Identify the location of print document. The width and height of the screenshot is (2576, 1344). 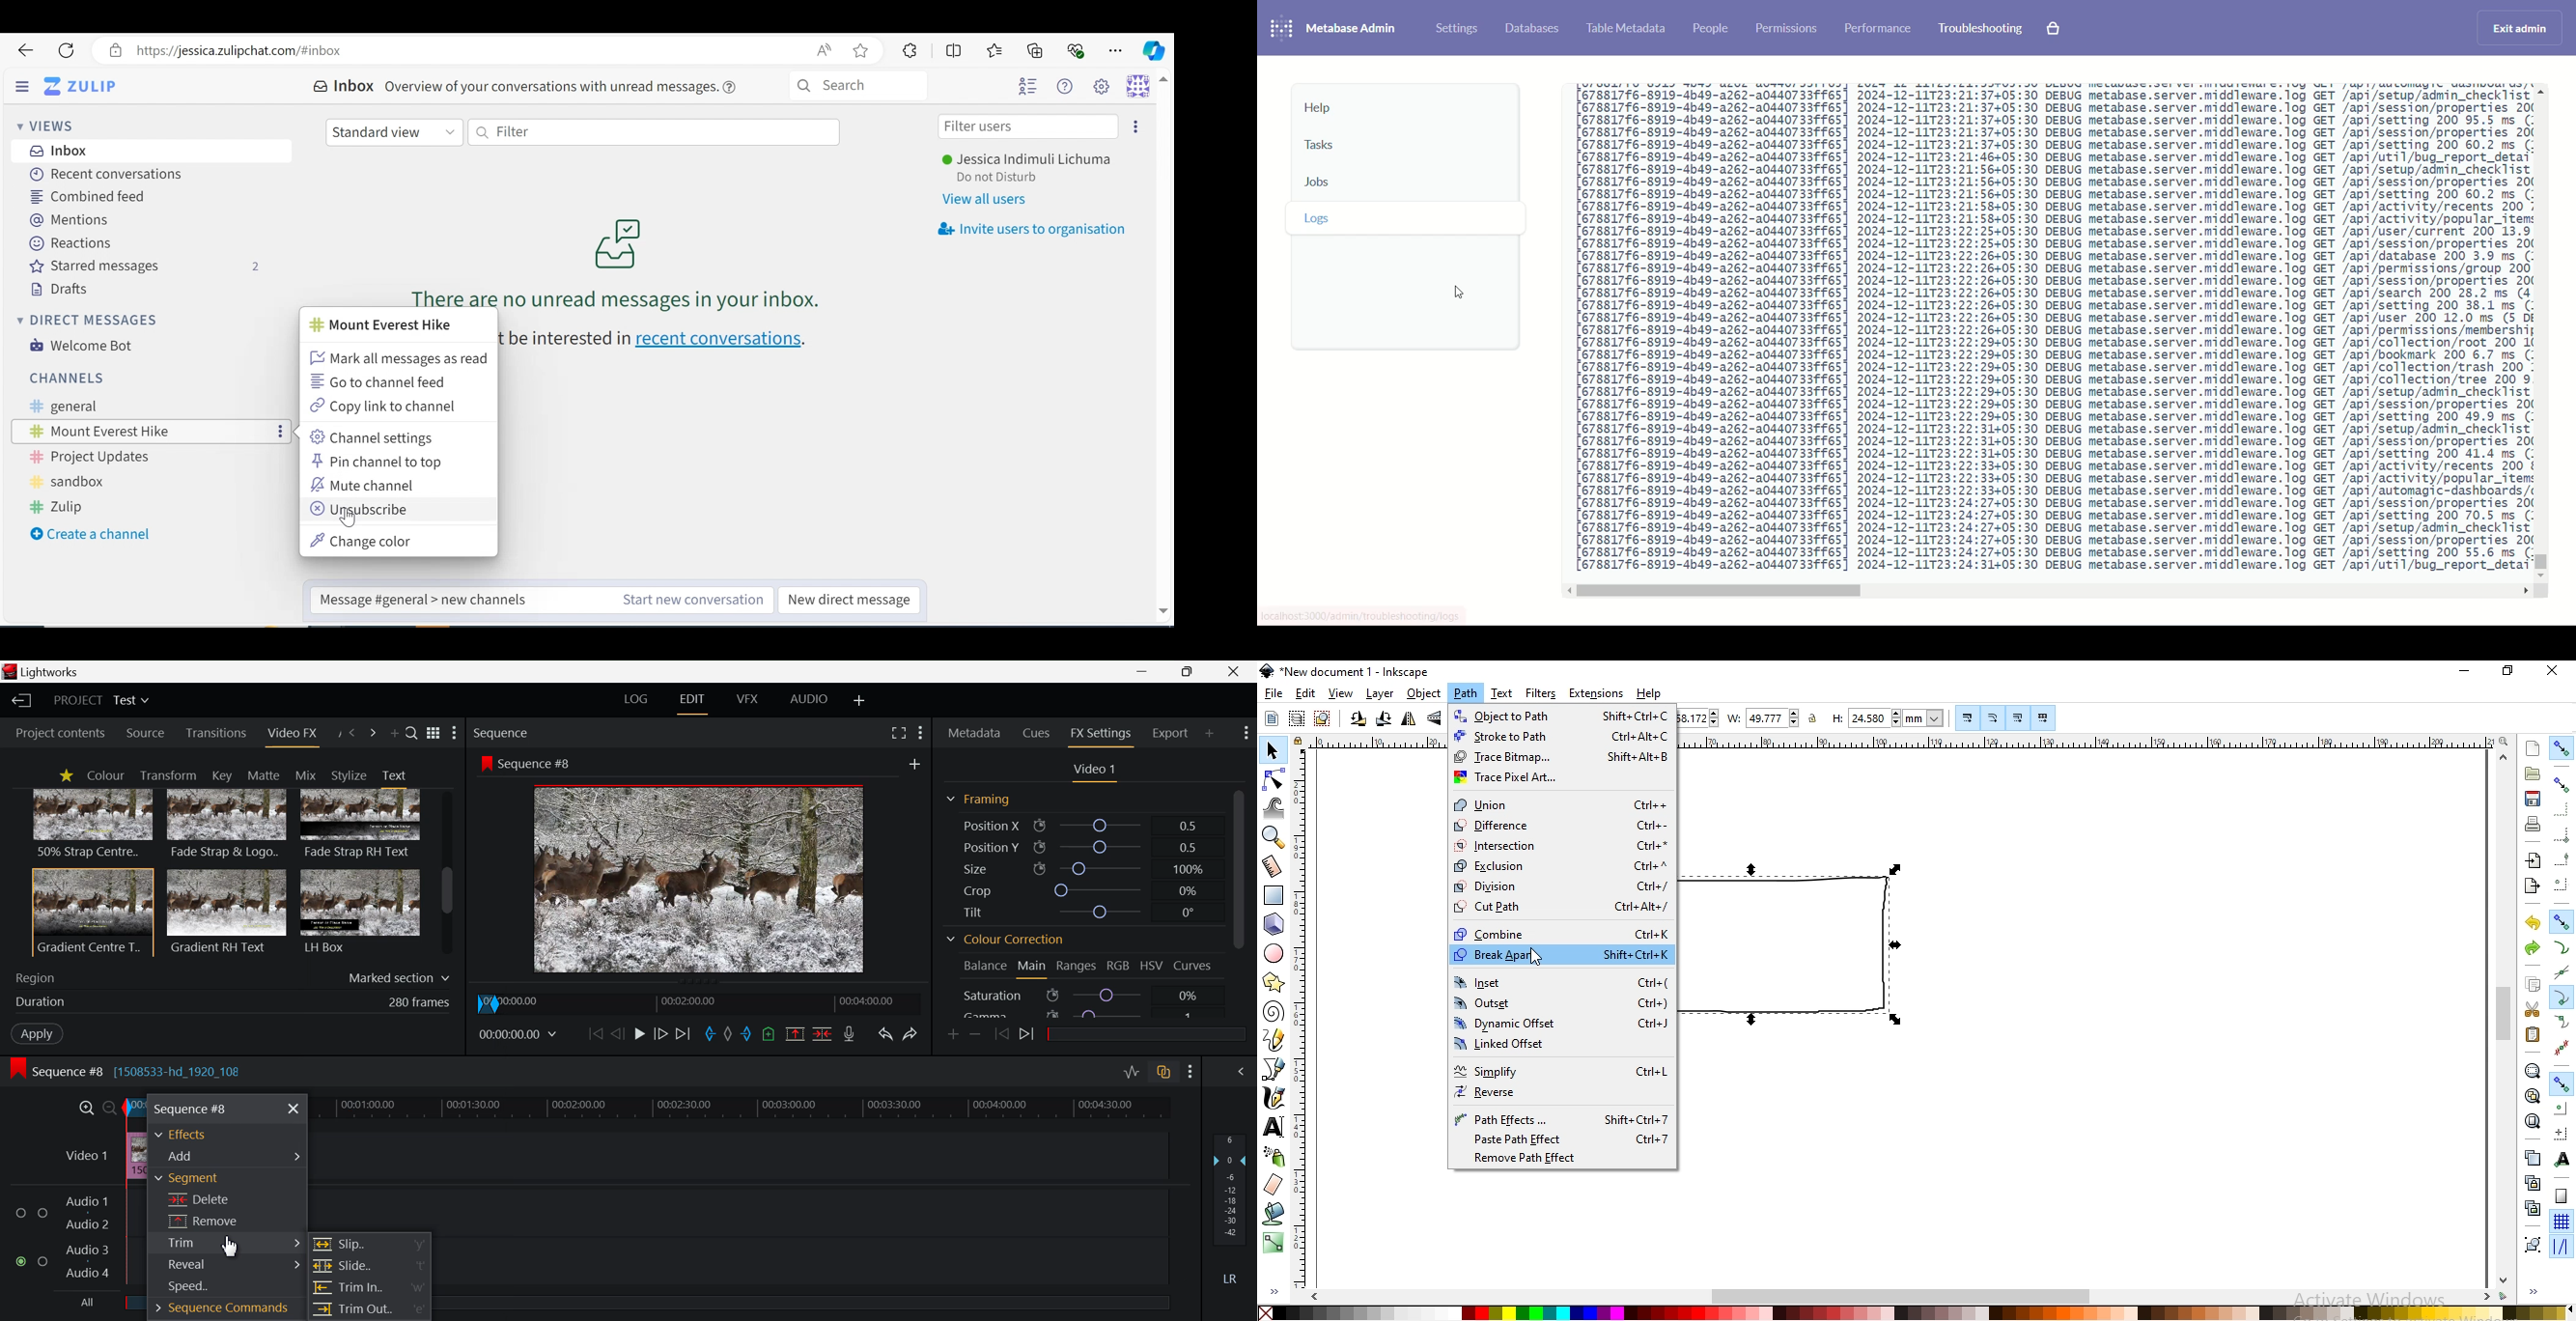
(2533, 825).